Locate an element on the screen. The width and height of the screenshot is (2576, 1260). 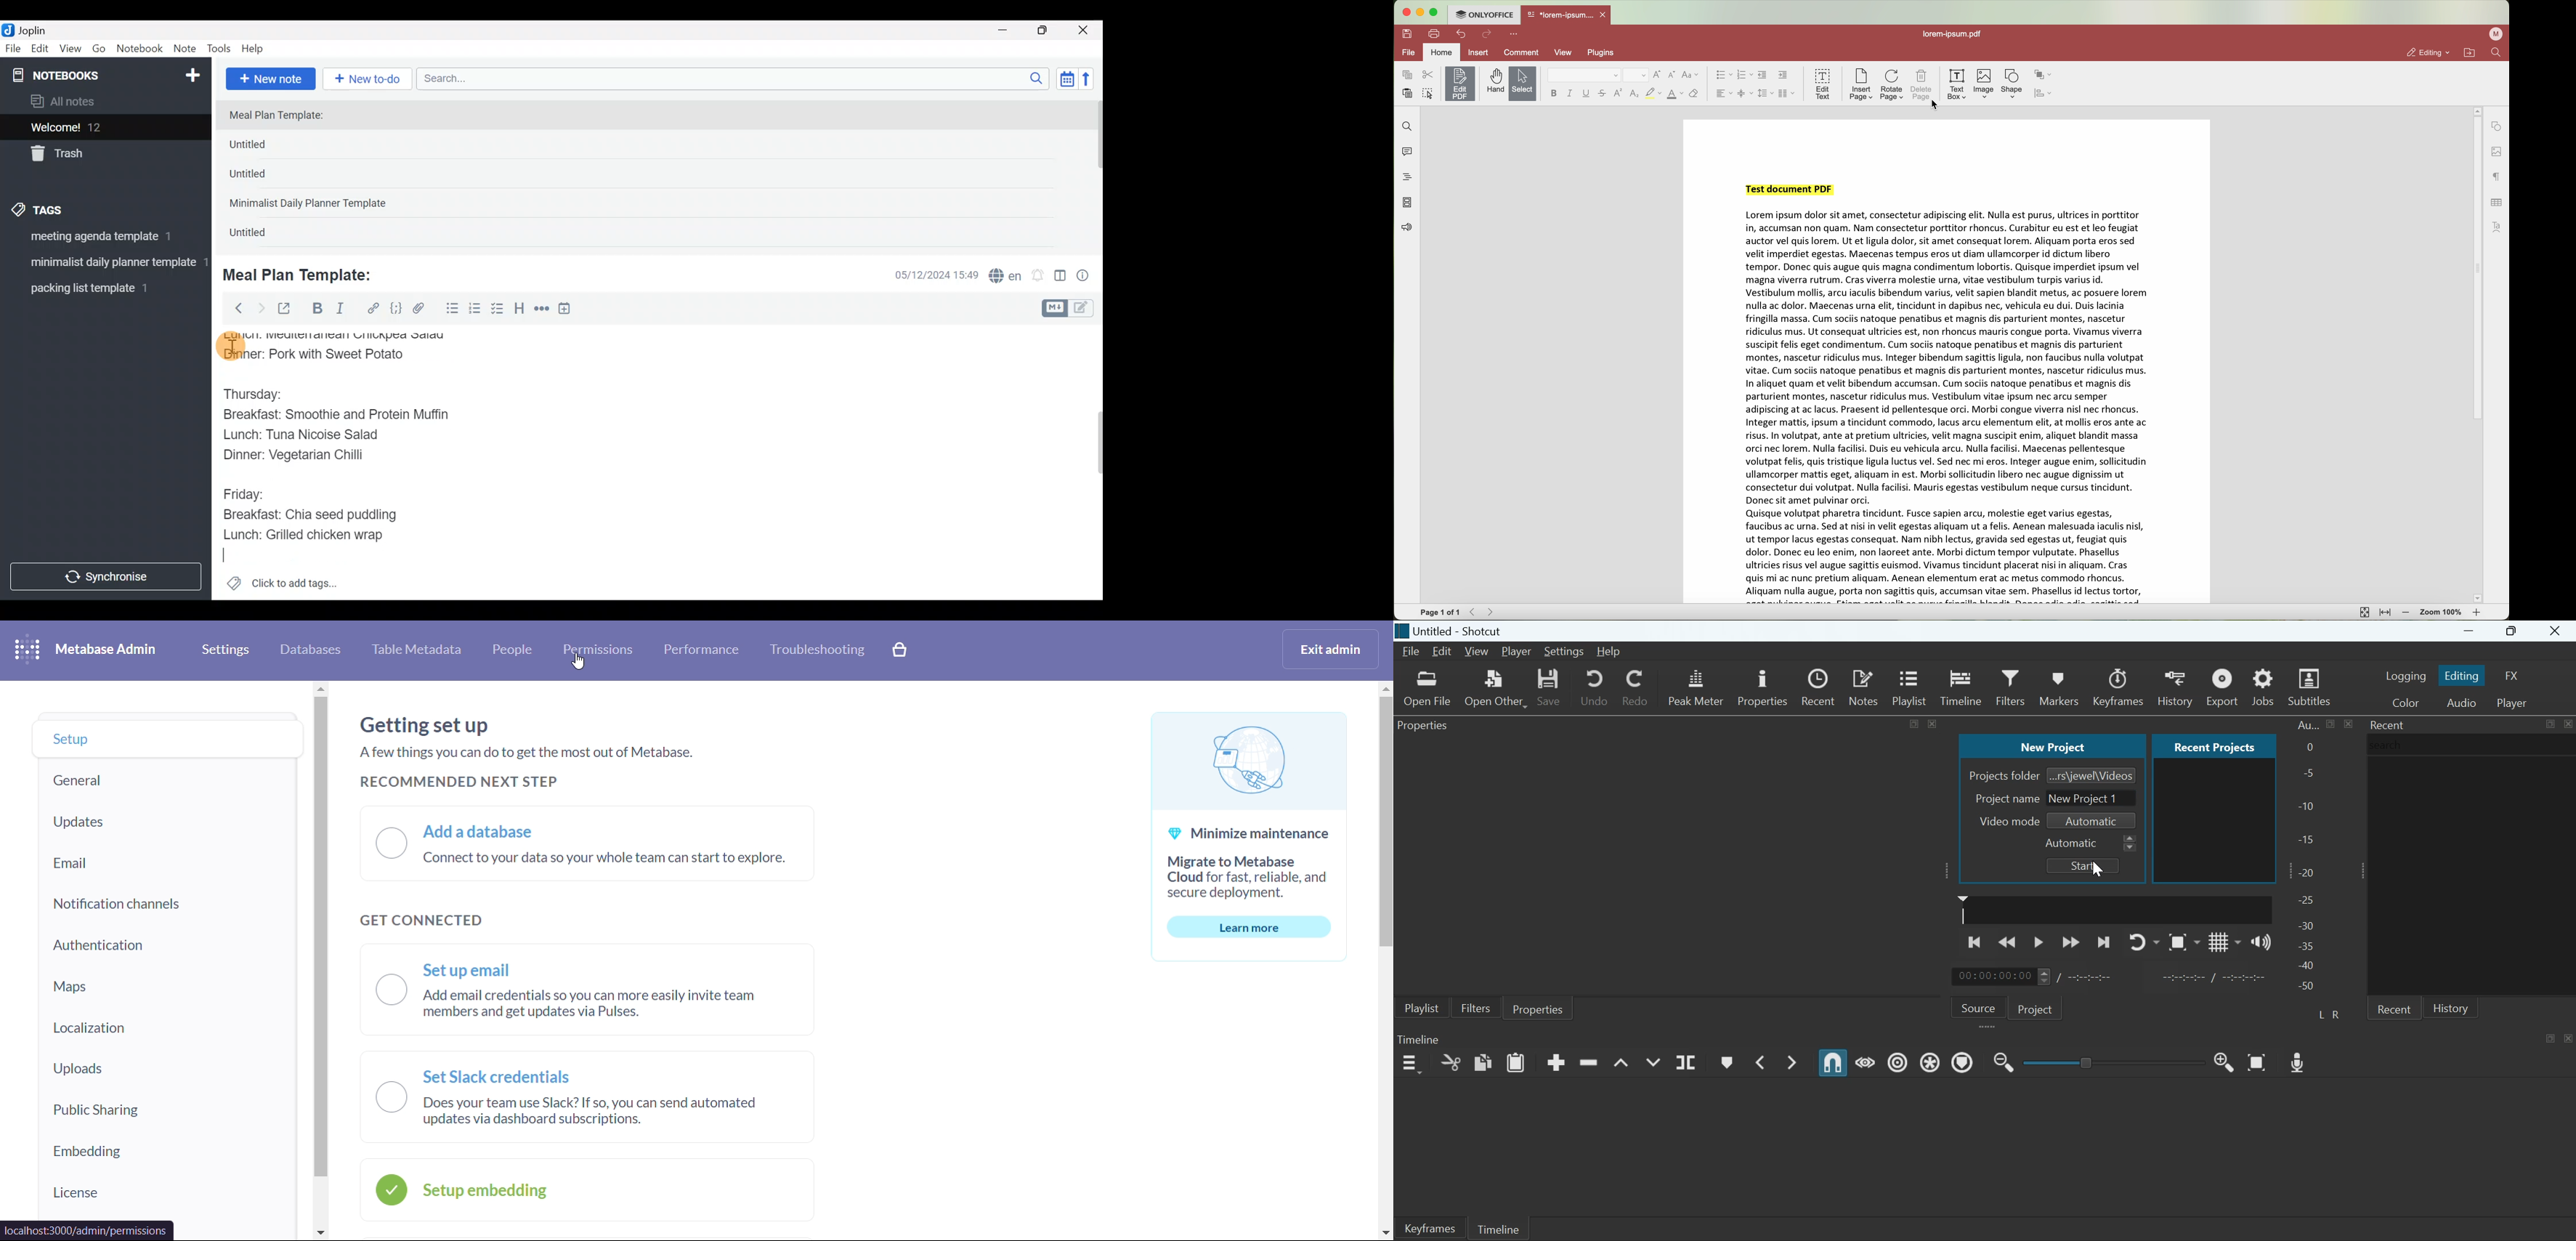
Horizontal rule is located at coordinates (542, 310).